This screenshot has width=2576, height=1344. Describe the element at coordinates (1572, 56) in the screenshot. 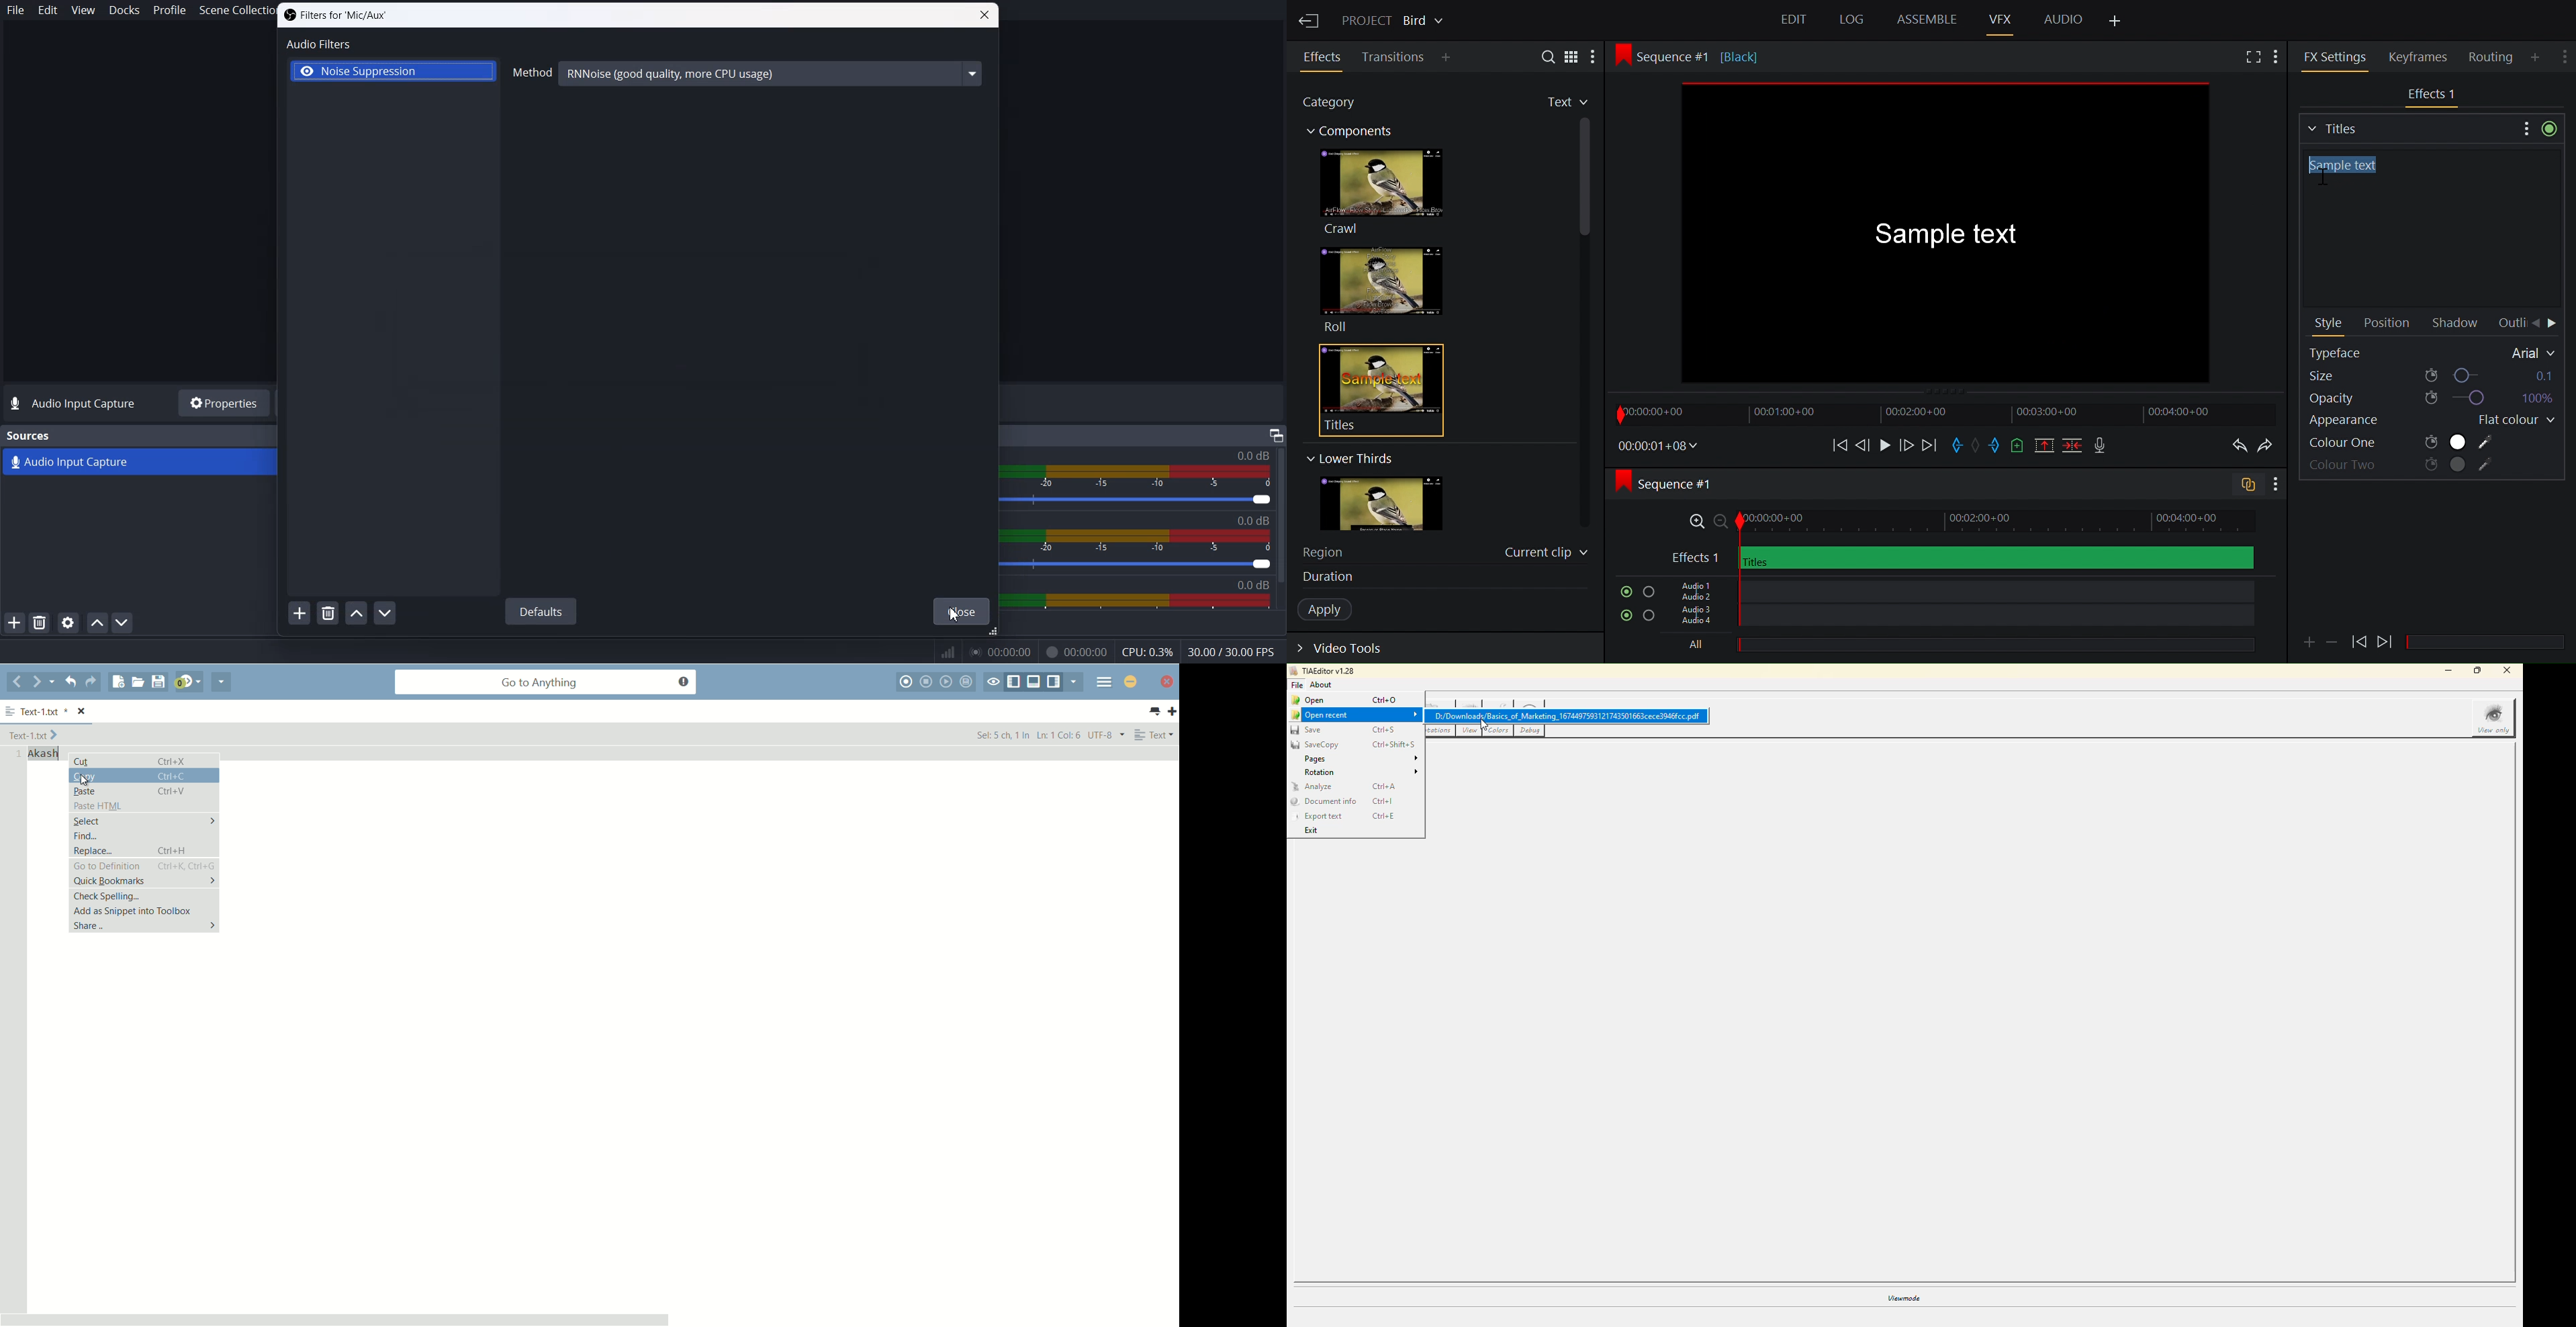

I see `Toggle between list and tile view` at that location.